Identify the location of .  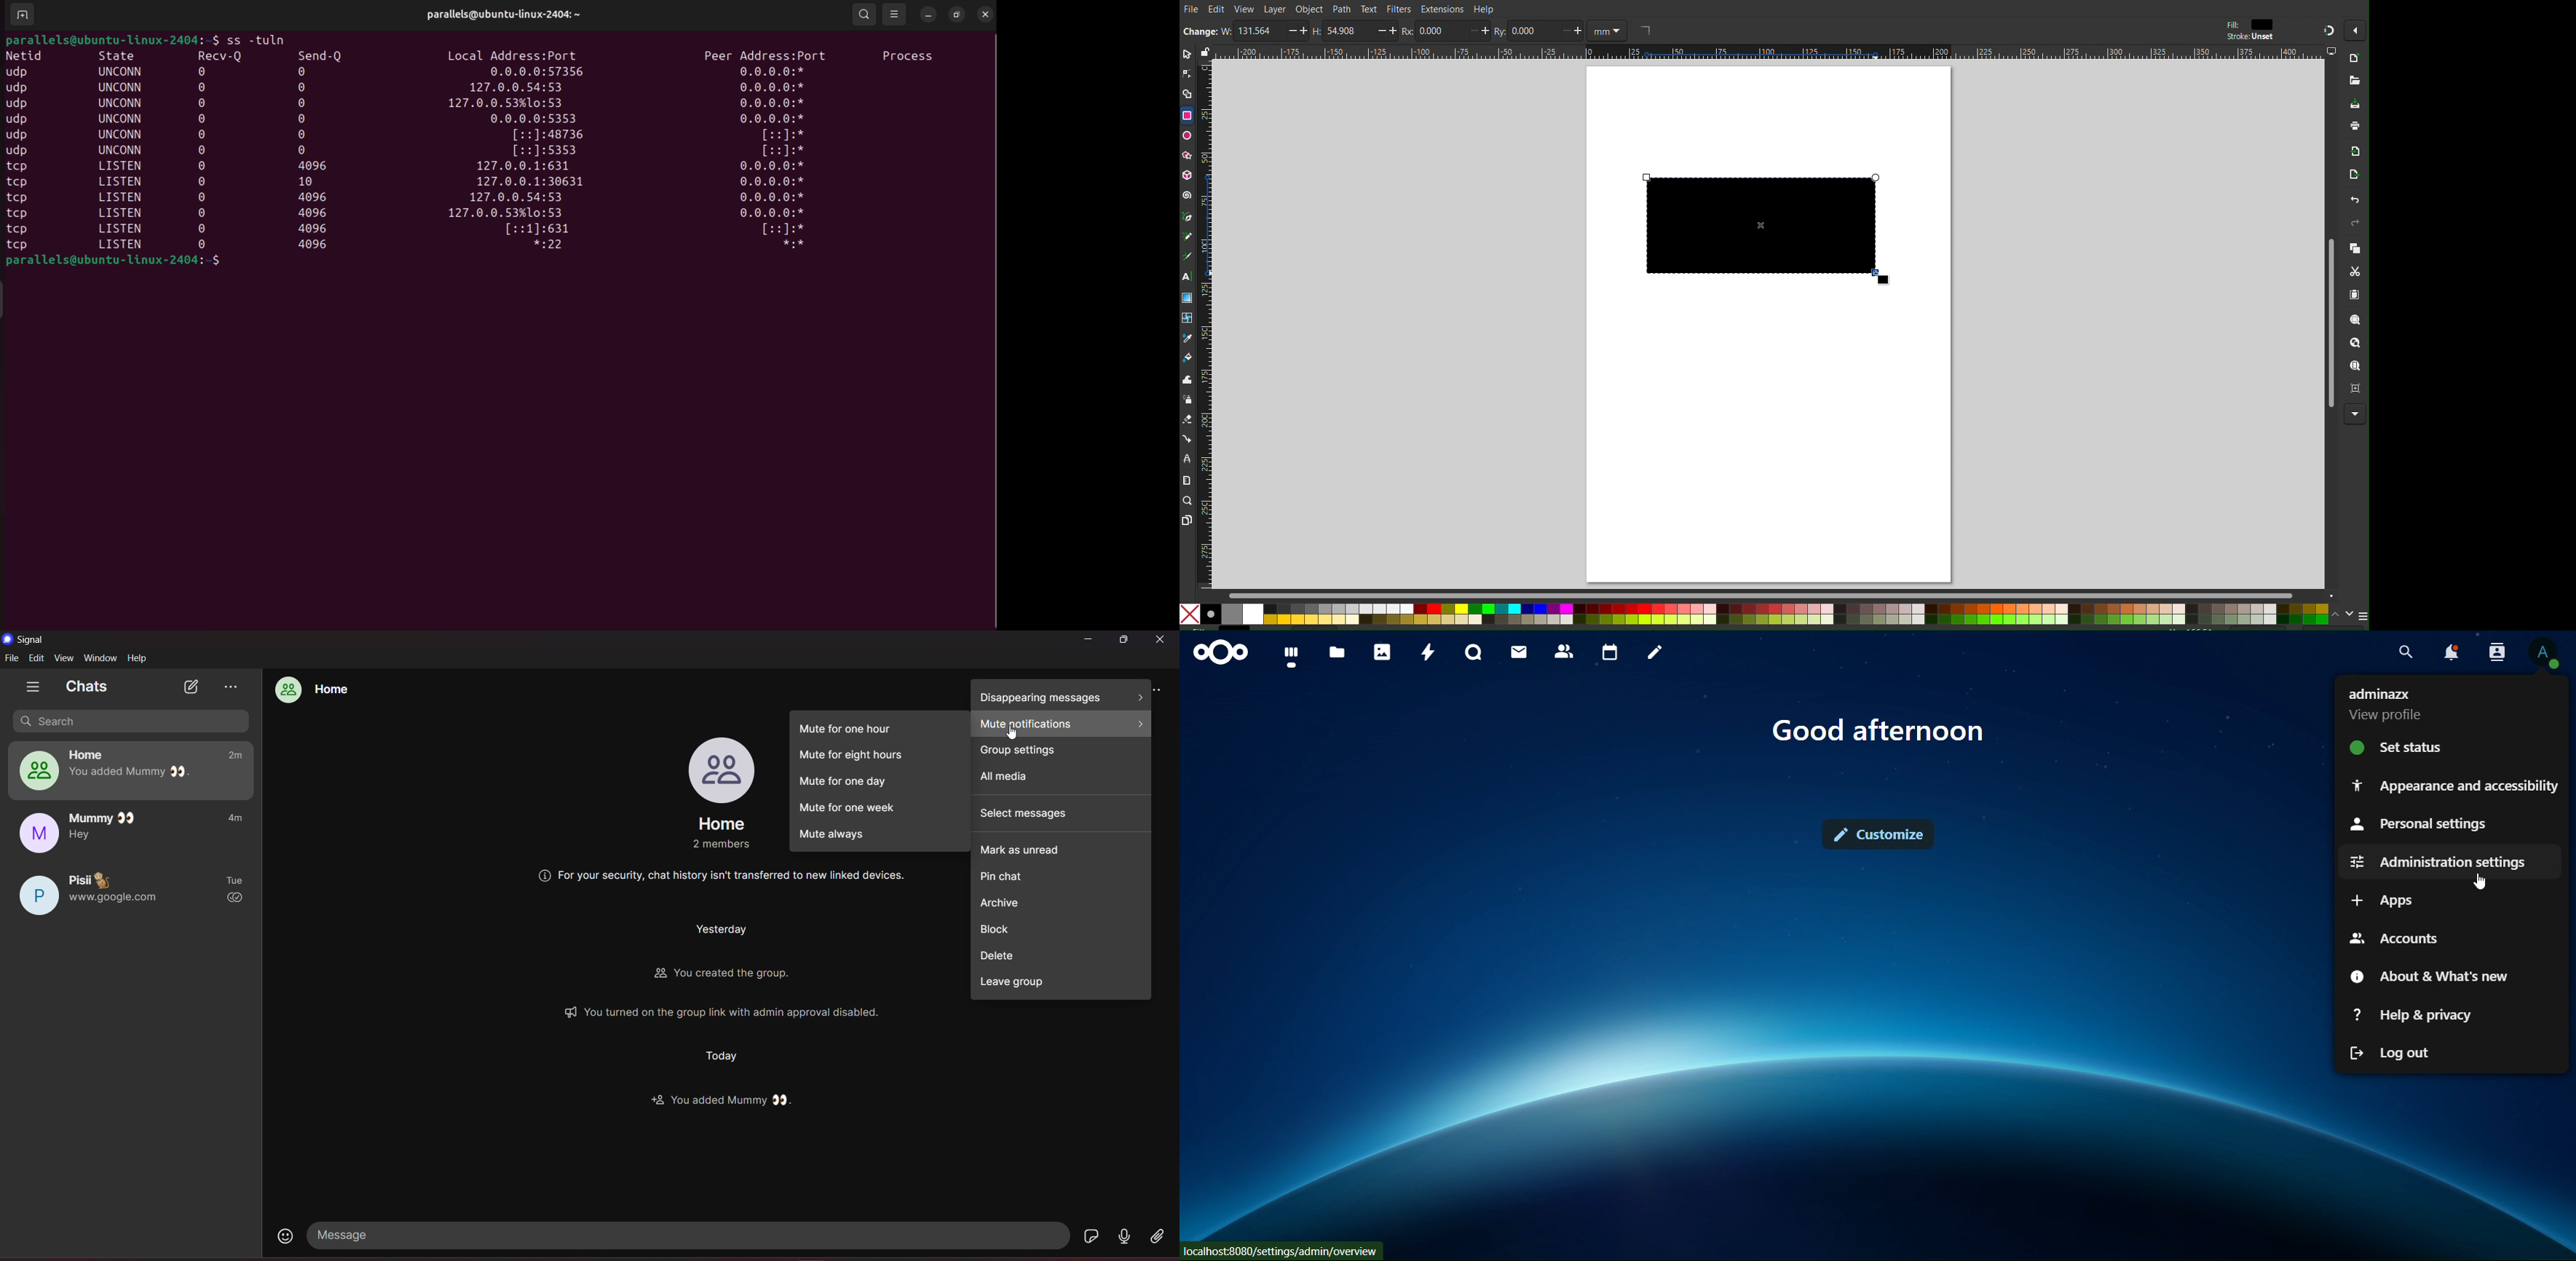
(202, 197).